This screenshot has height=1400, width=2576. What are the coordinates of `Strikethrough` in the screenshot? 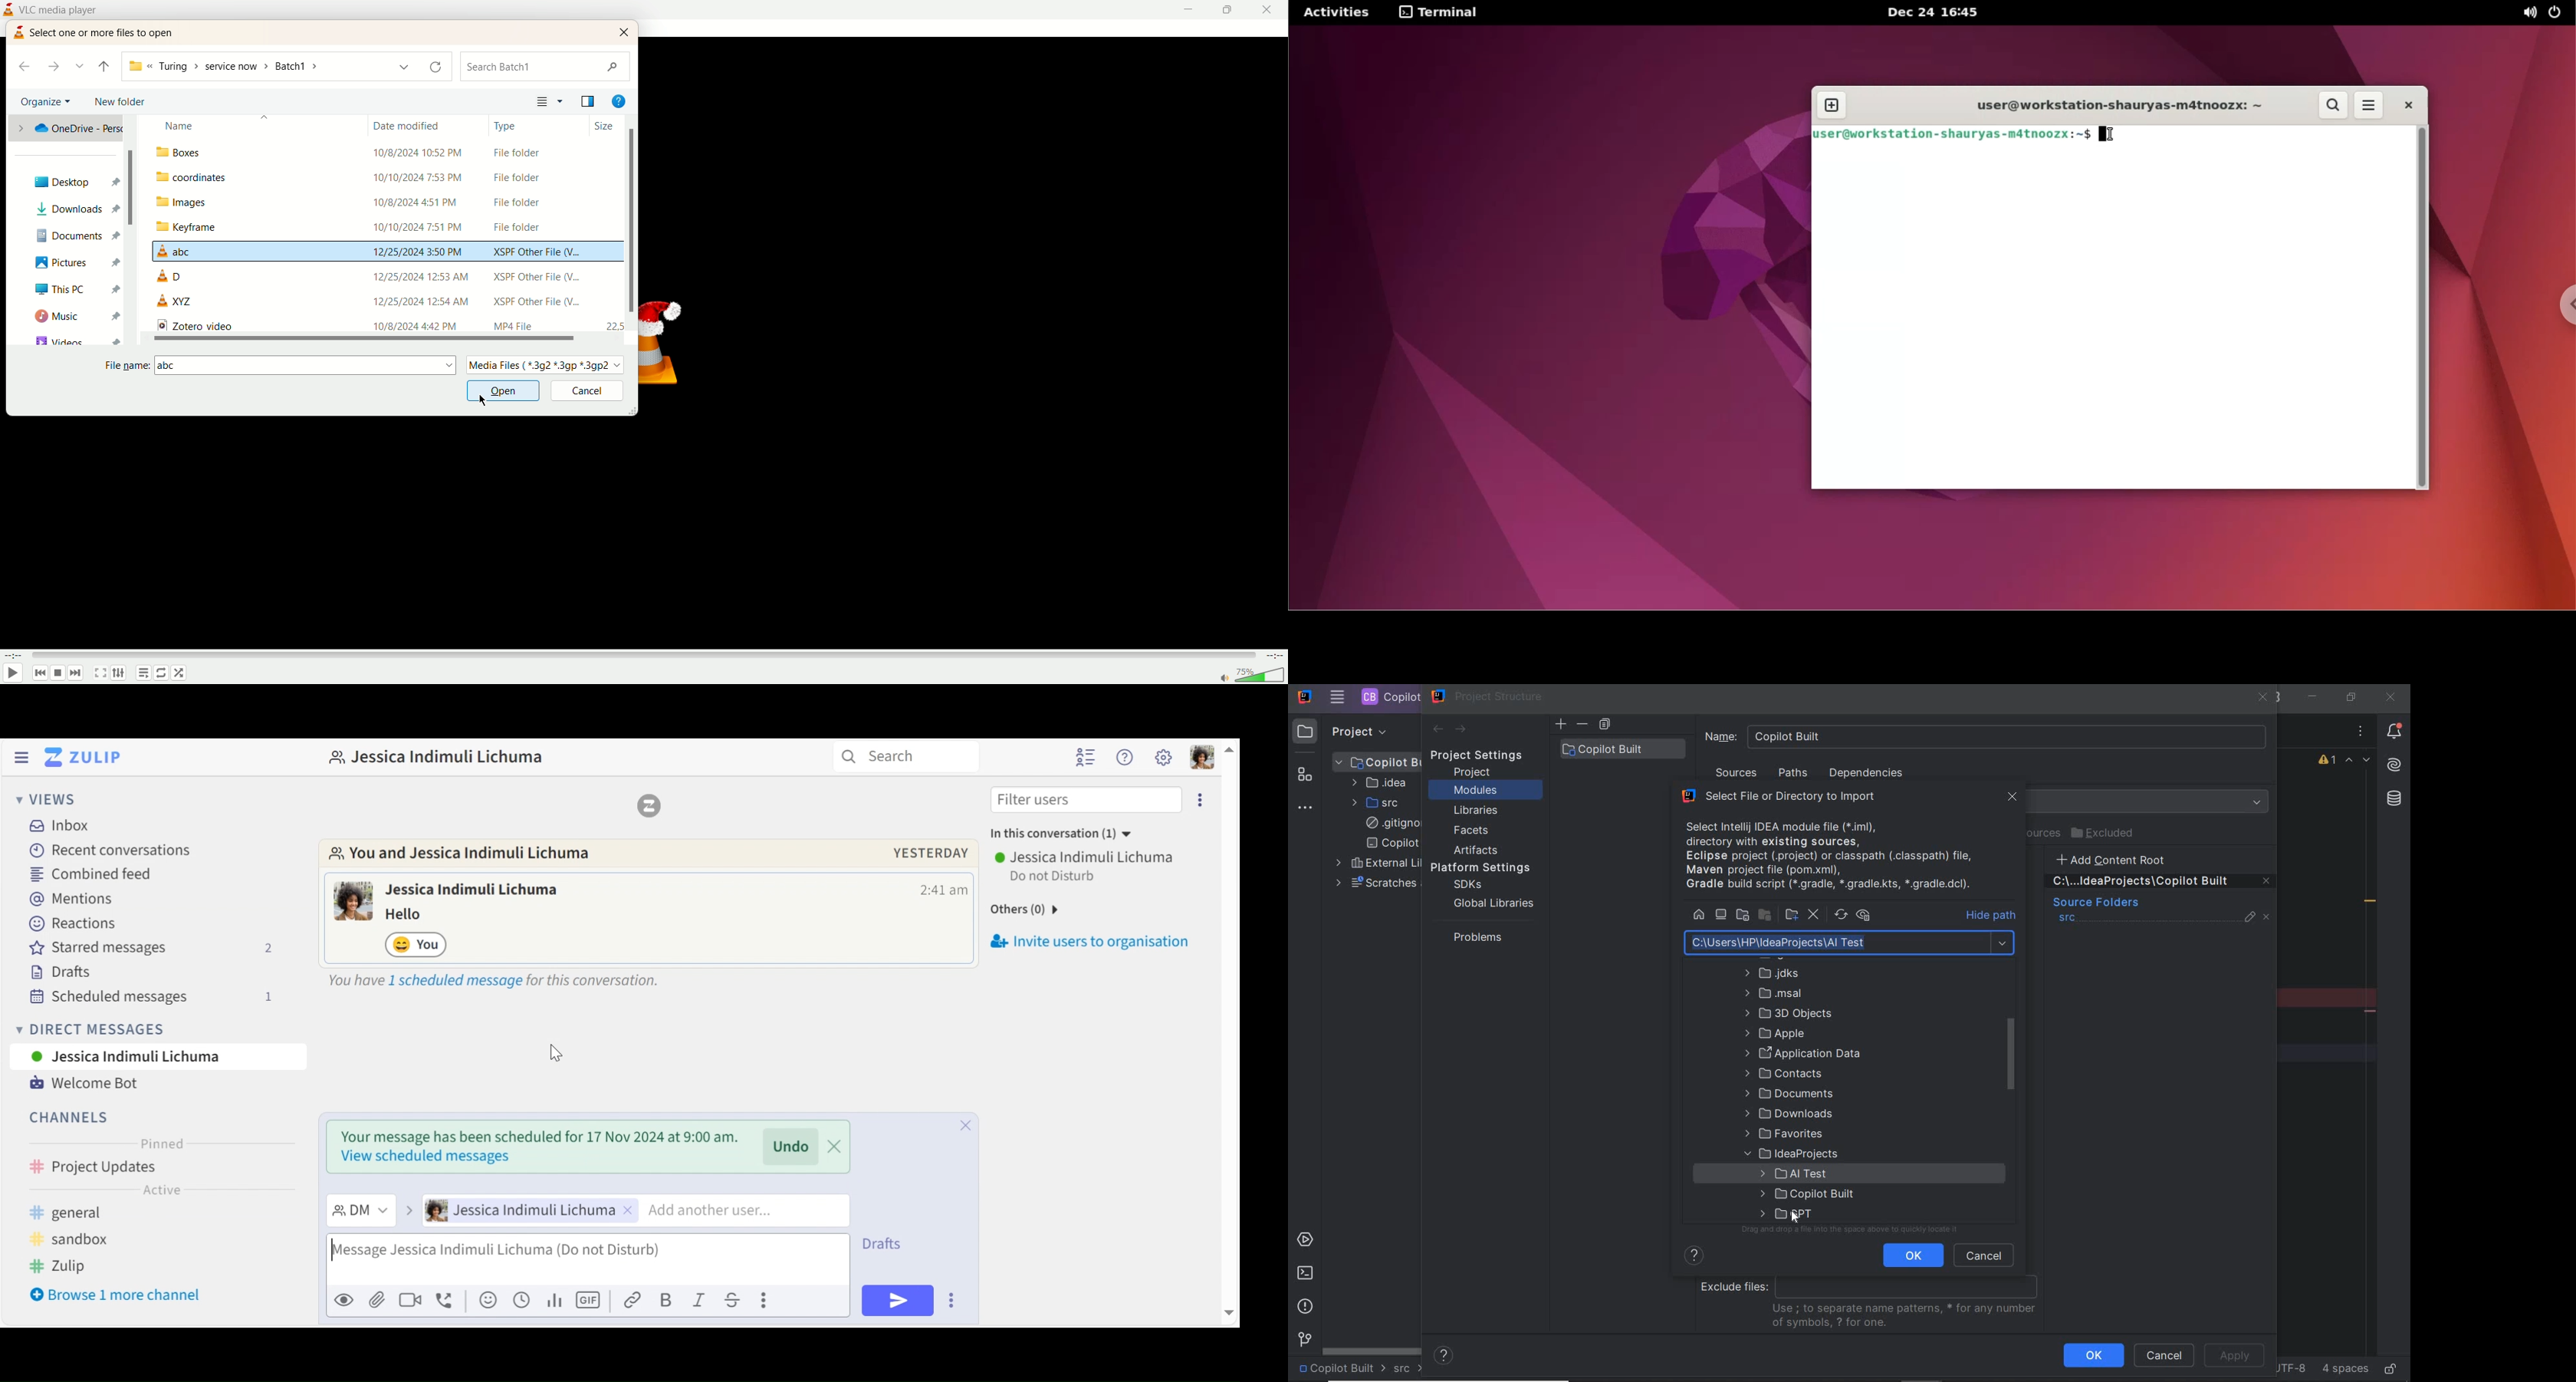 It's located at (731, 1300).